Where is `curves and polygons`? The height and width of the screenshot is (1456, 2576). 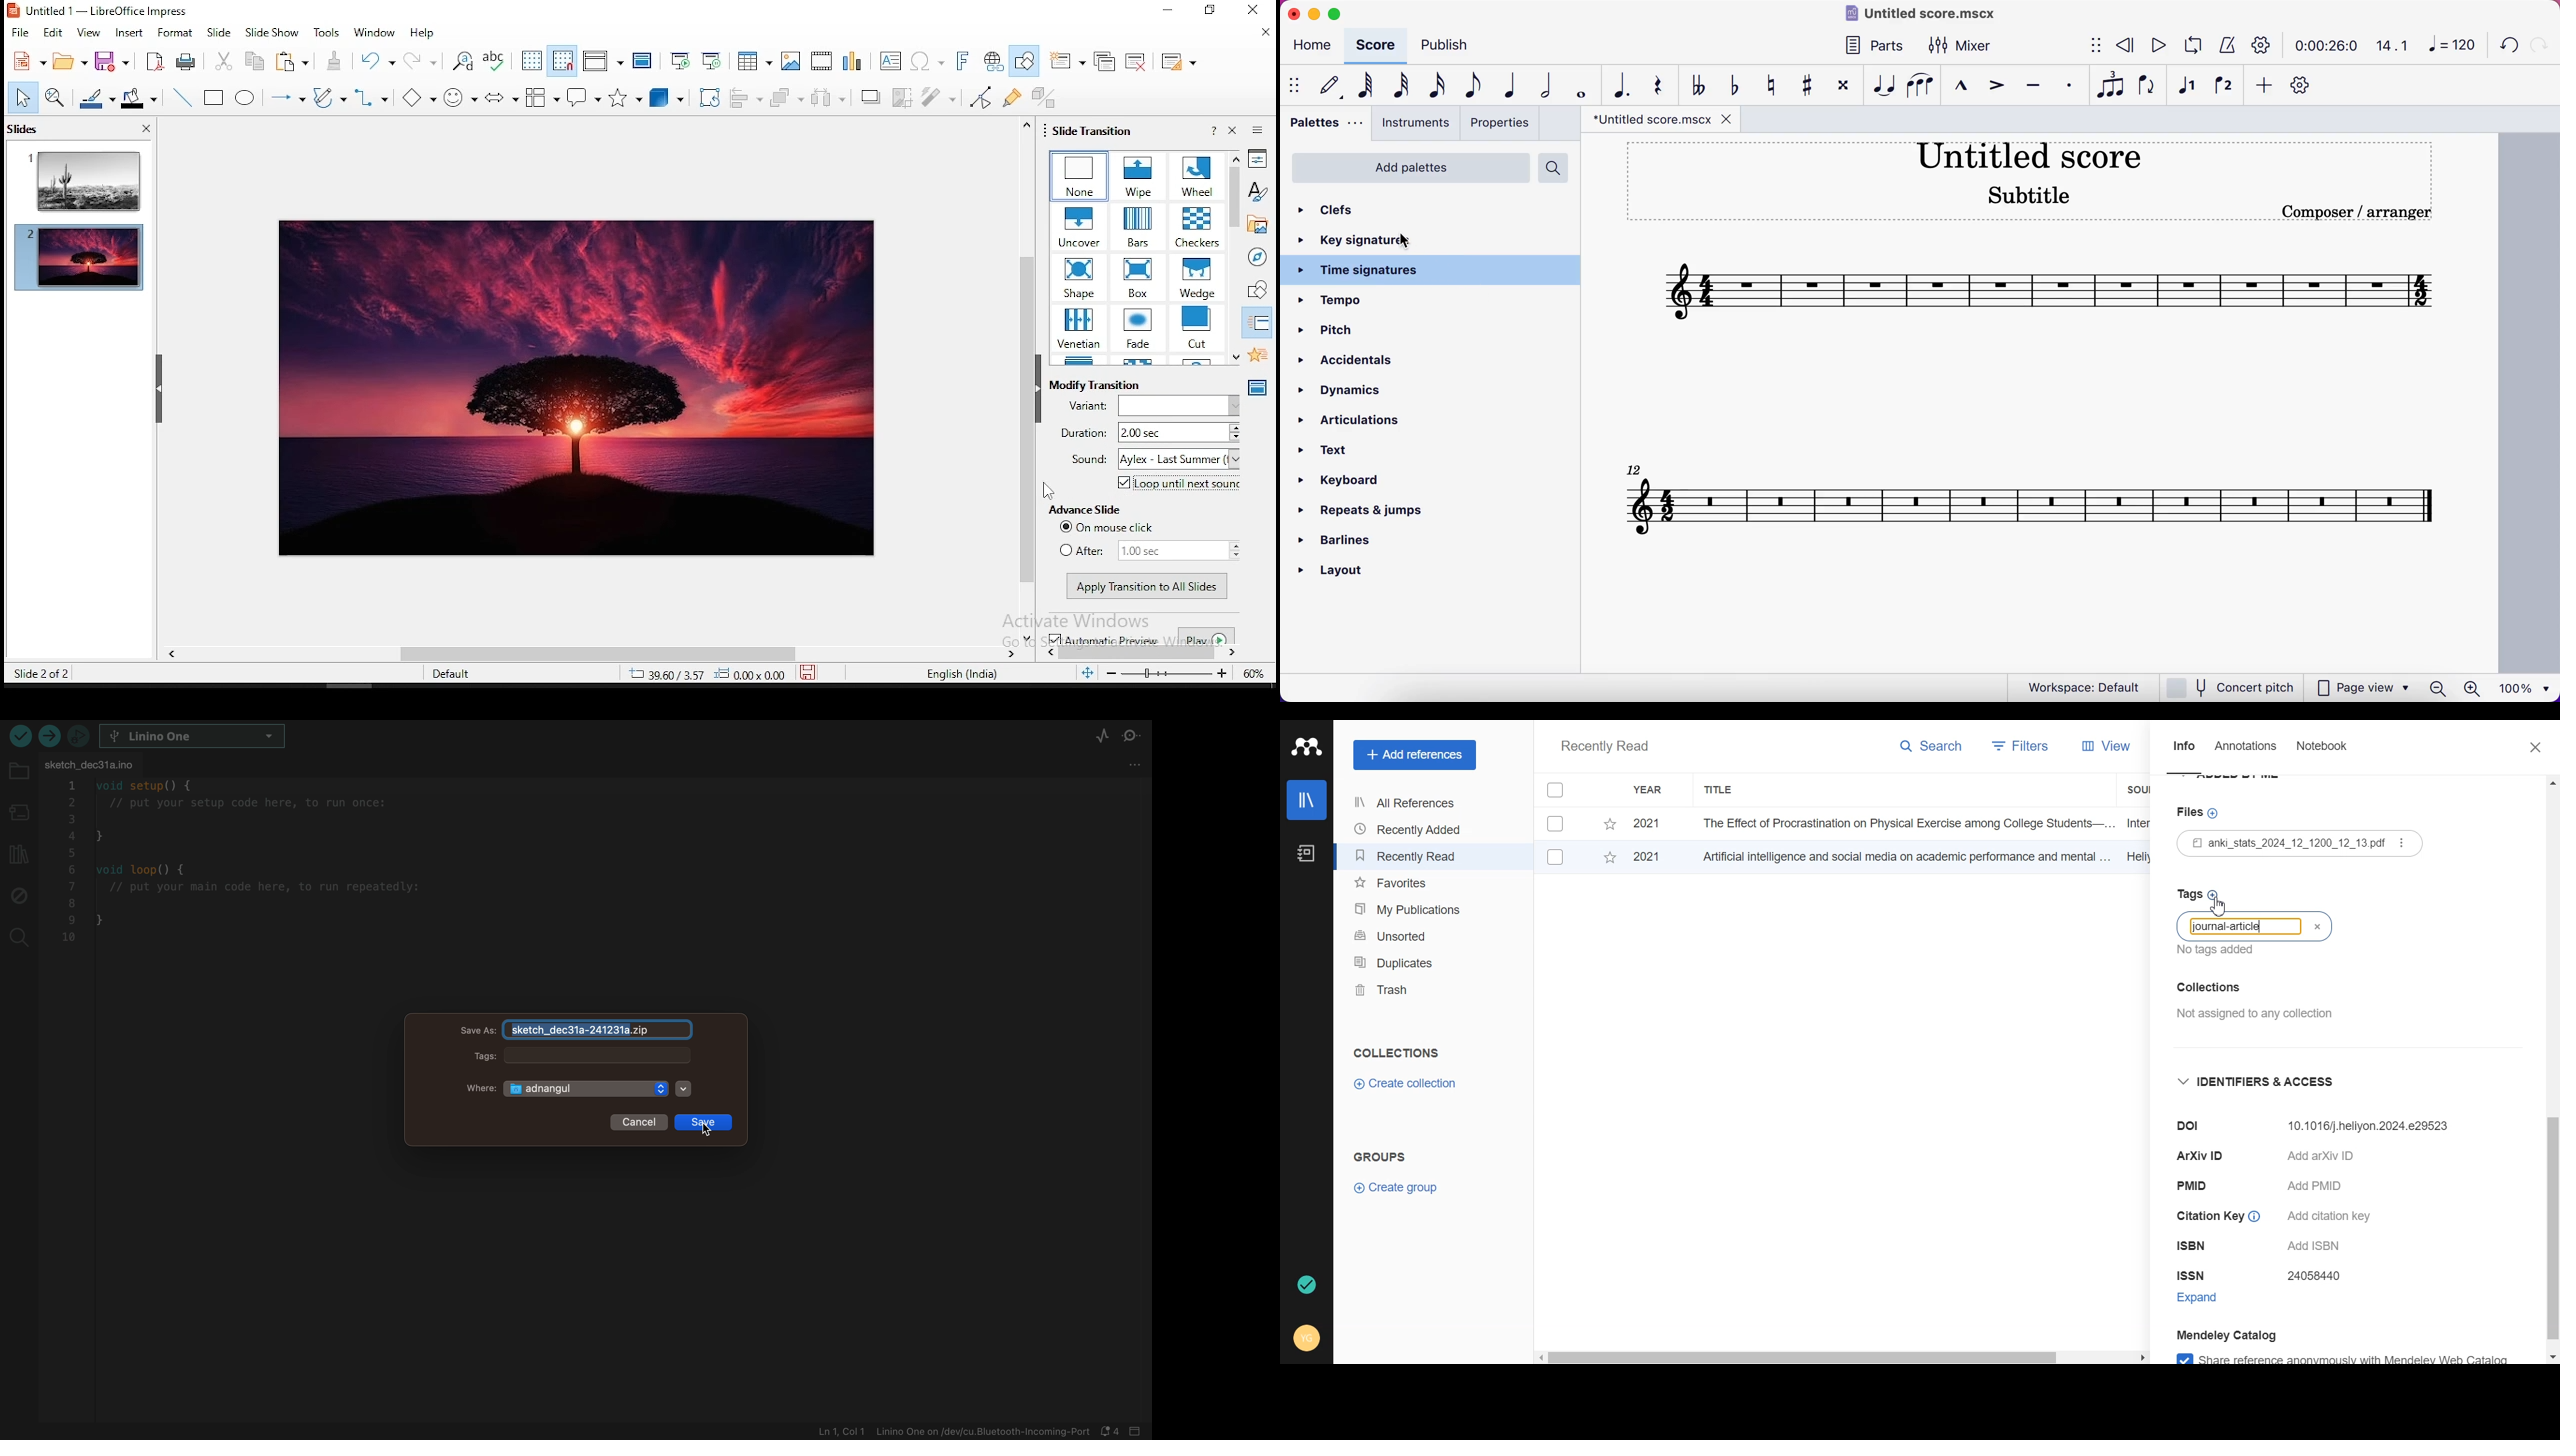 curves and polygons is located at coordinates (328, 98).